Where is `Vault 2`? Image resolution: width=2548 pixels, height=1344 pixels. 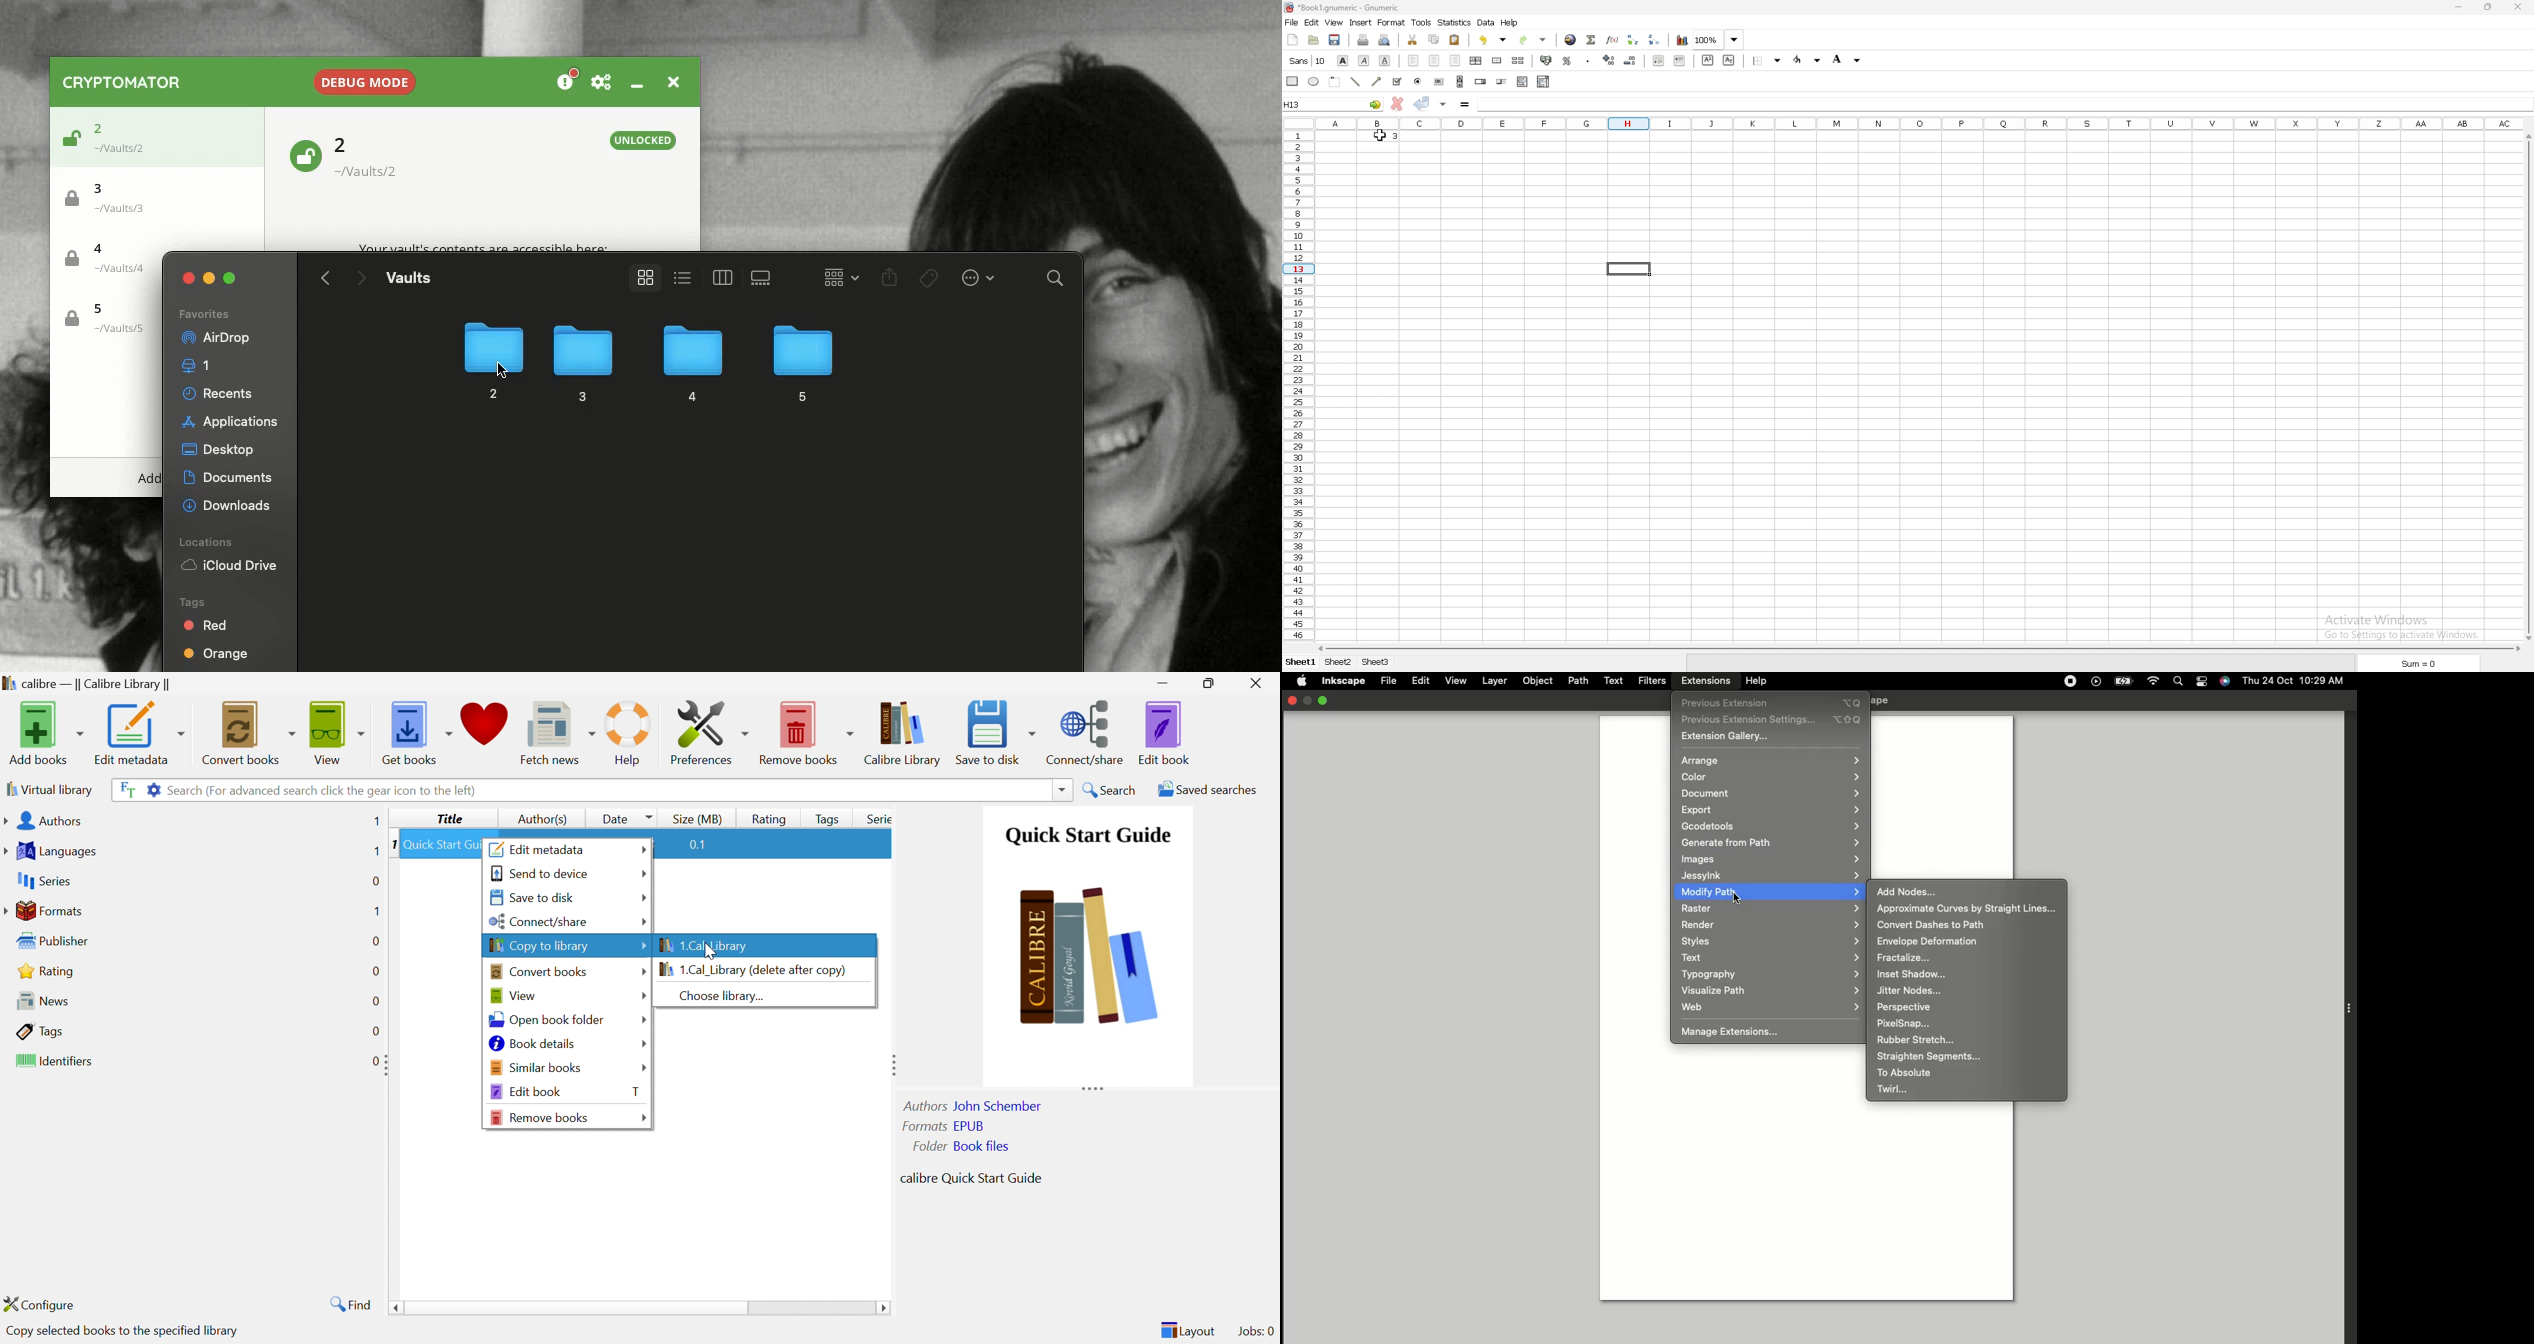 Vault 2 is located at coordinates (126, 134).